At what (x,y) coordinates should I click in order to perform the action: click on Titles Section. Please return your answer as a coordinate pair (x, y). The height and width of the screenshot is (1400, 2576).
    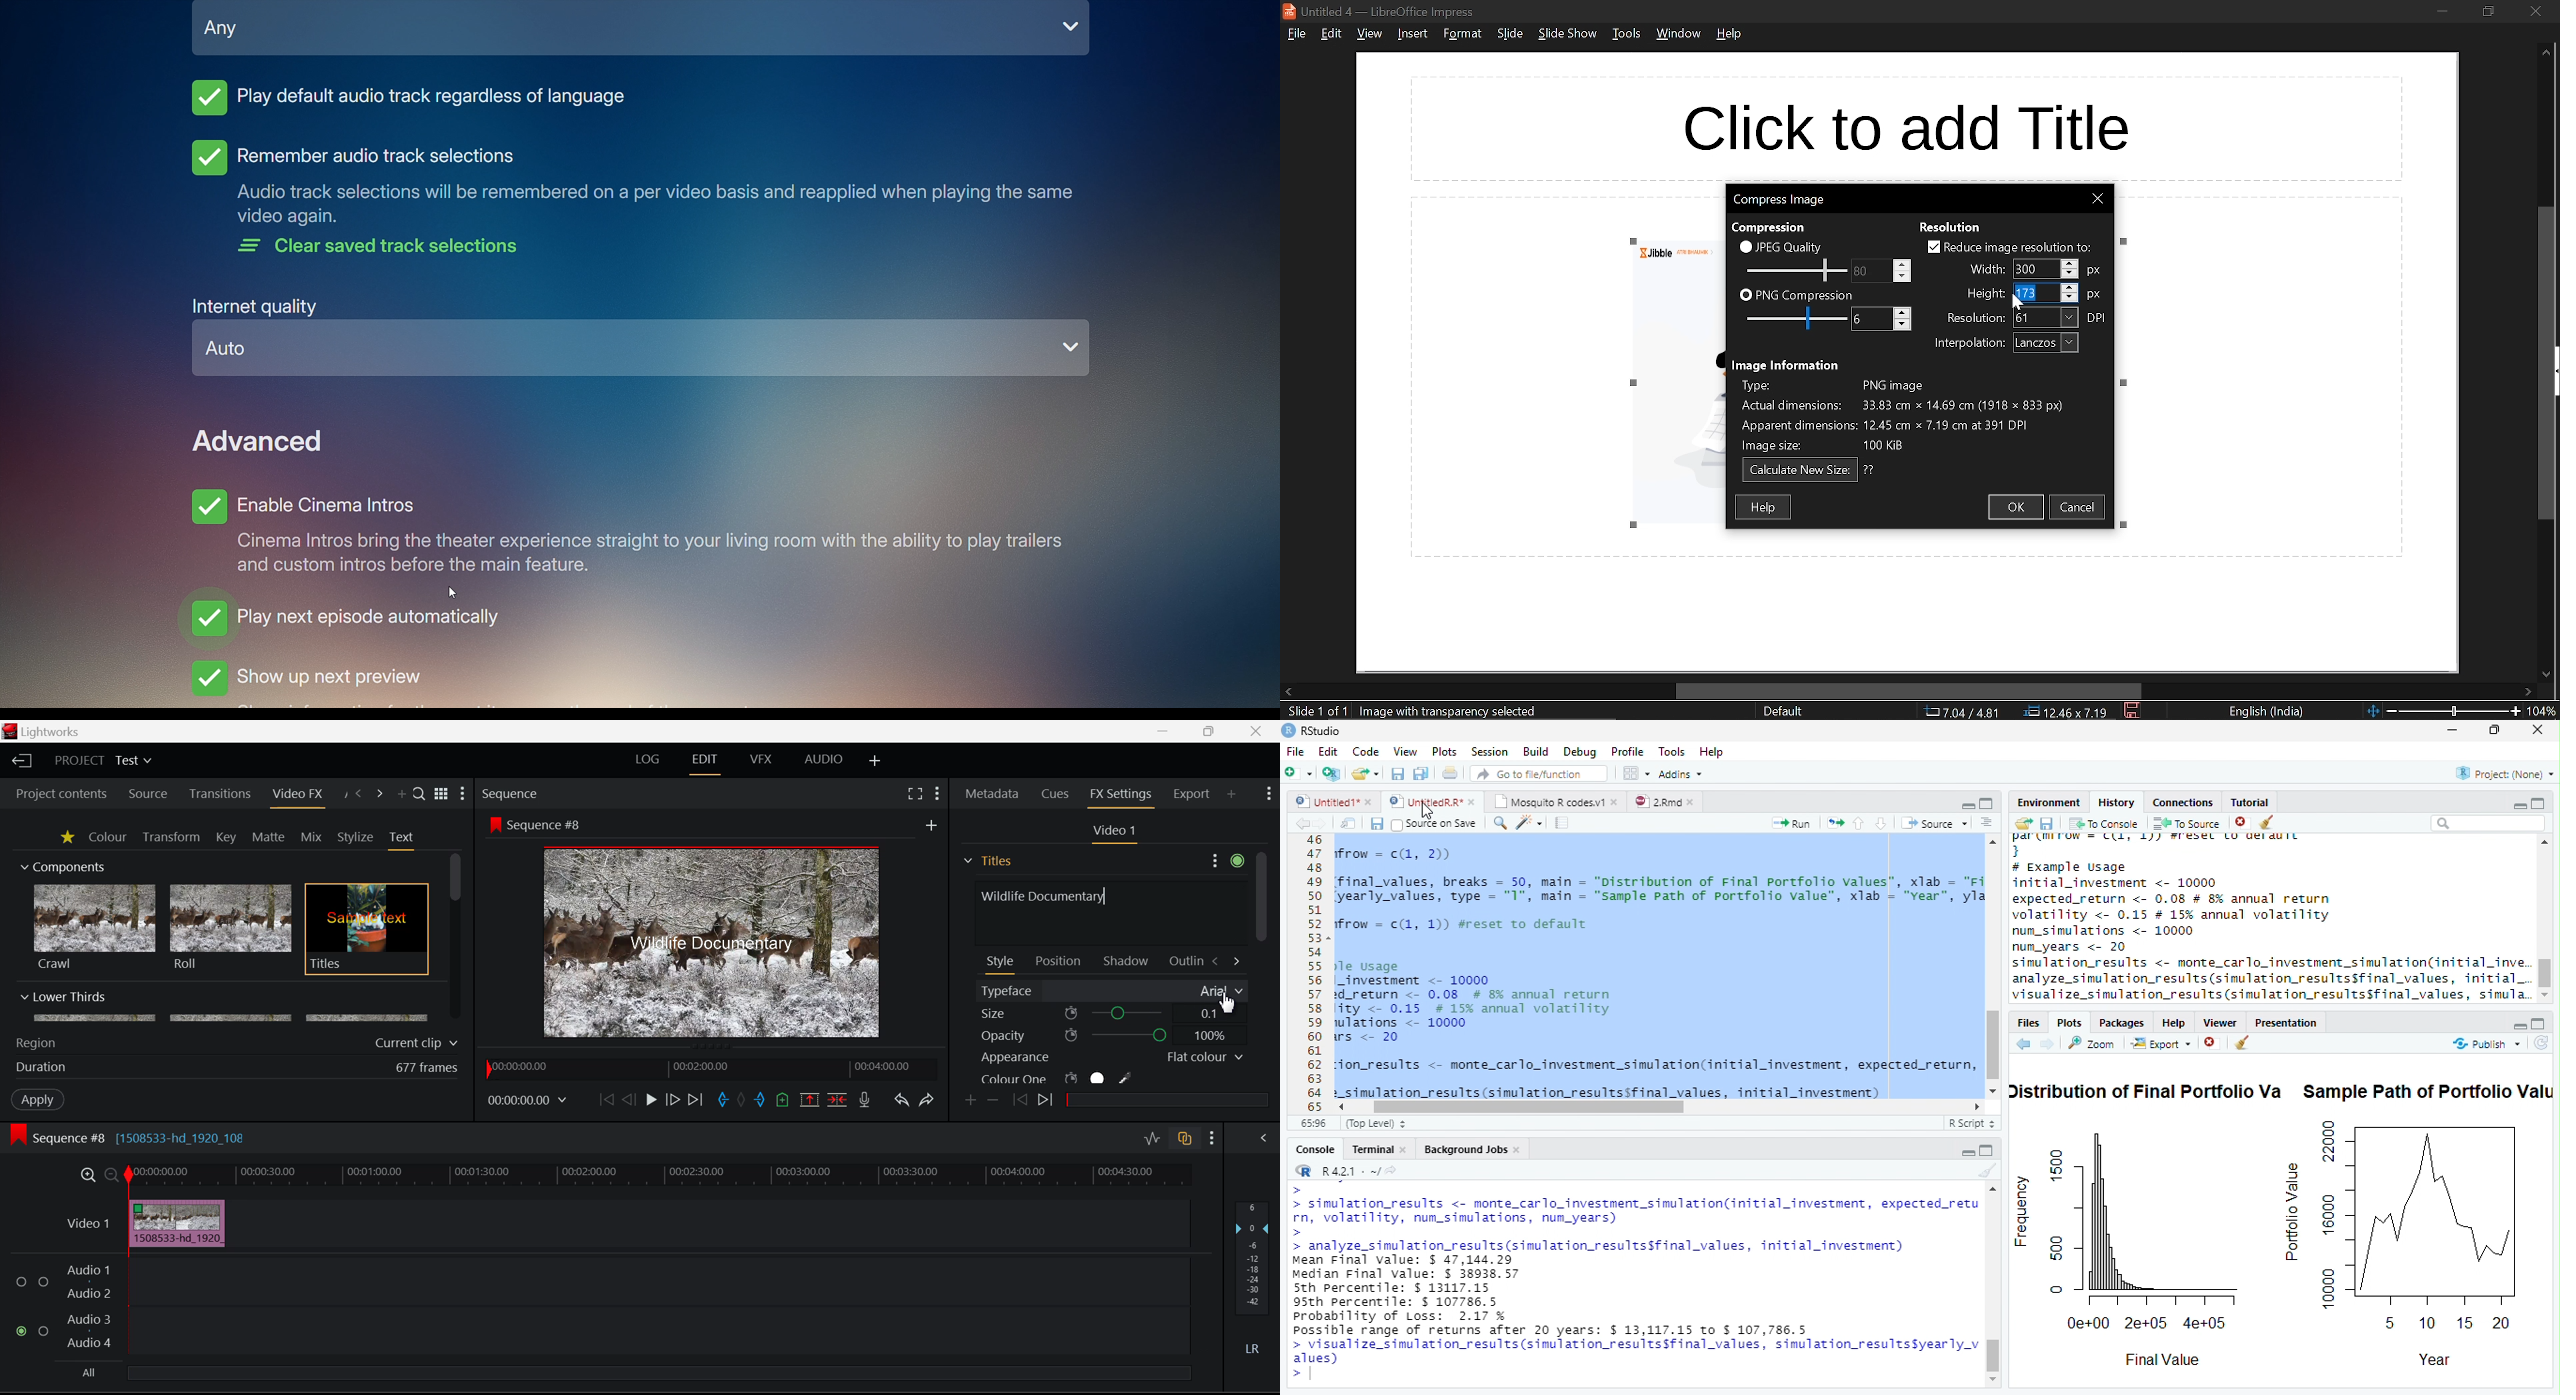
    Looking at the image, I should click on (987, 861).